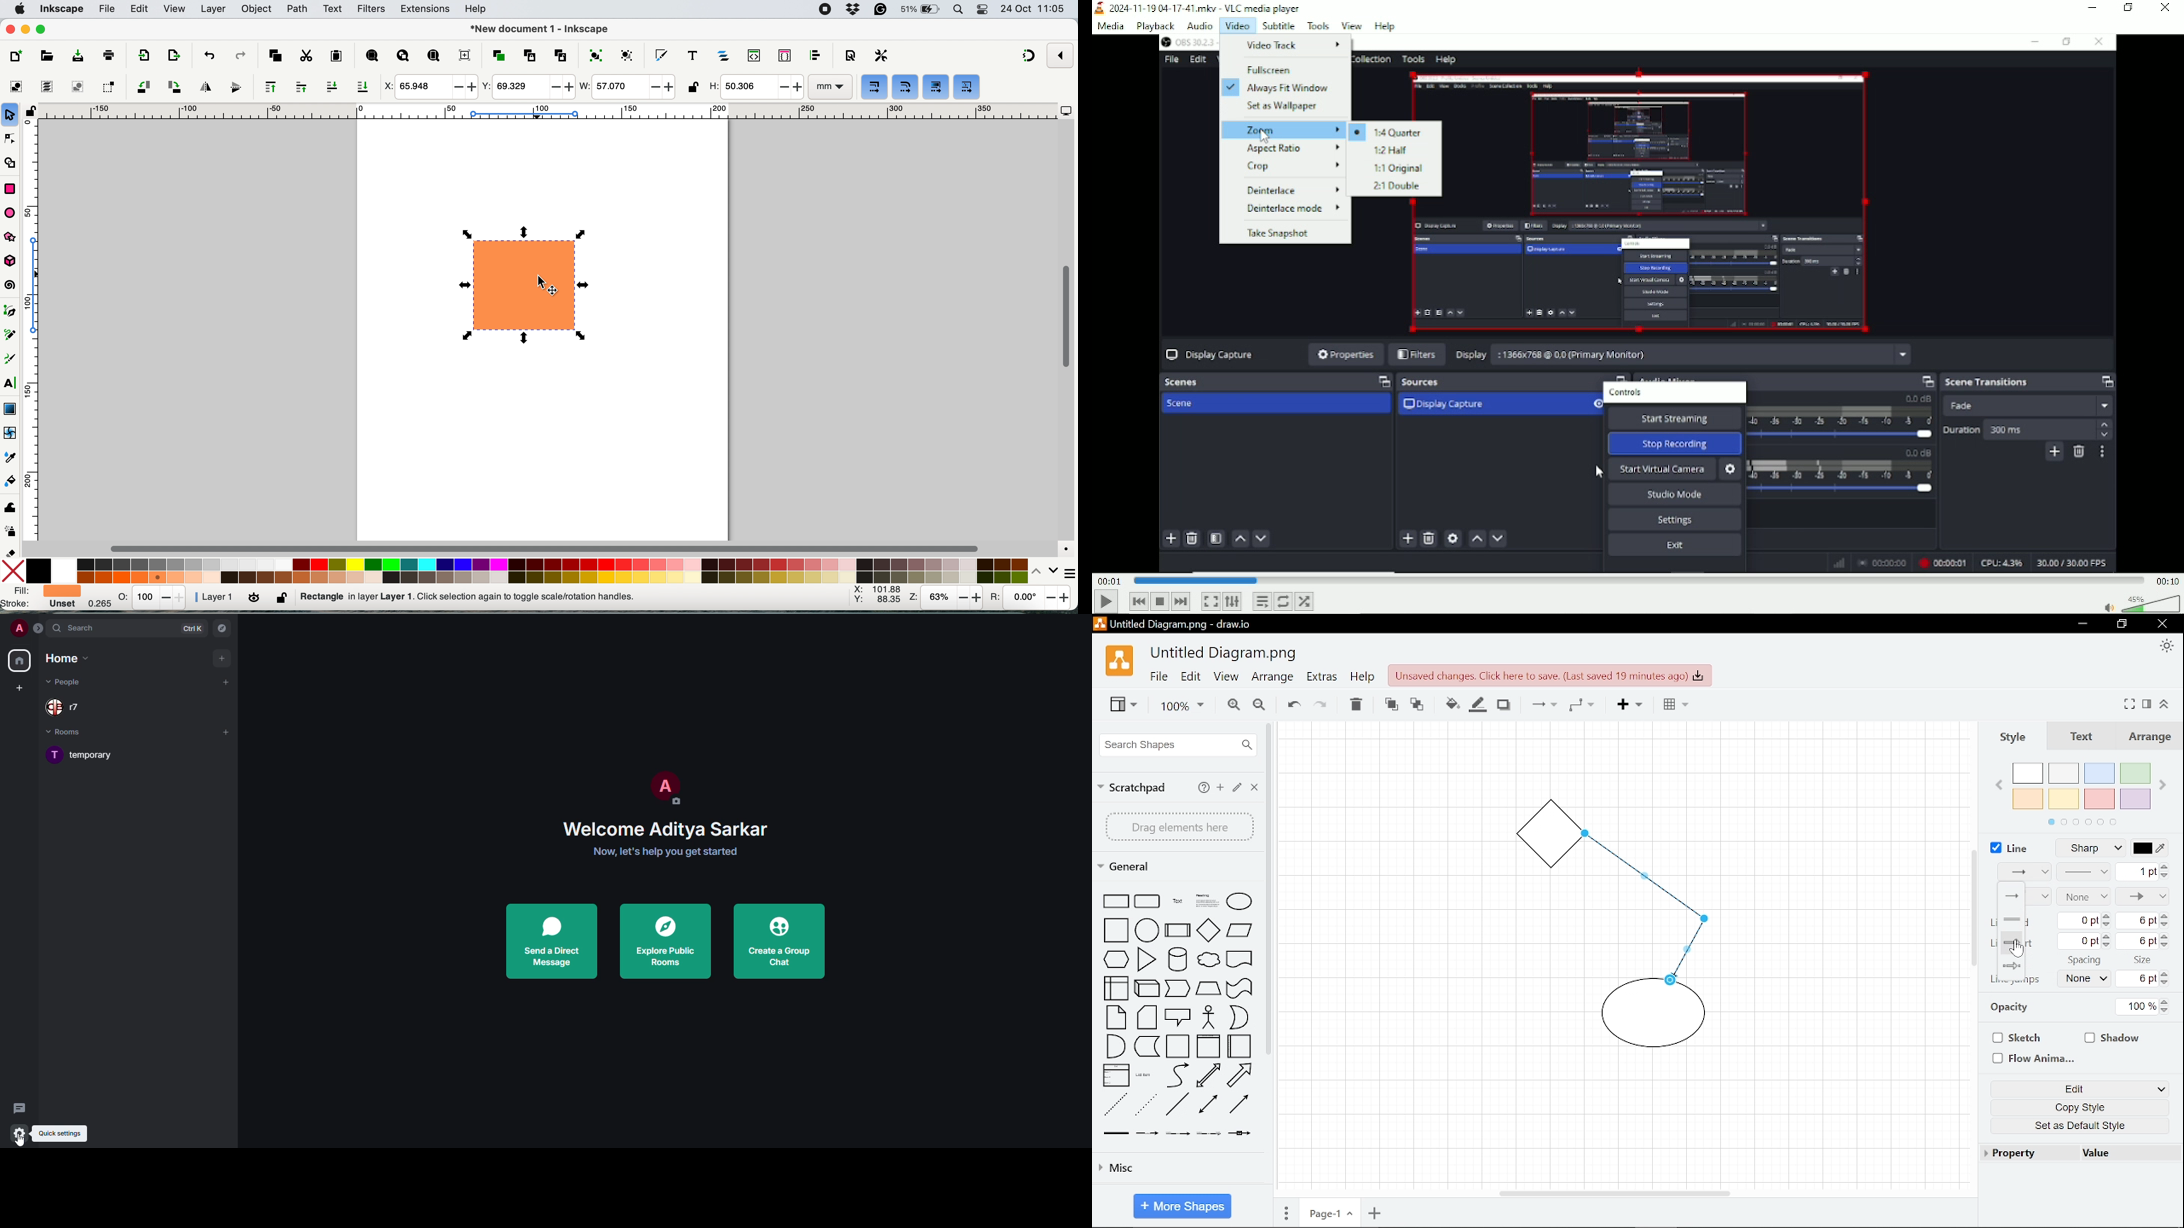 Image resolution: width=2184 pixels, height=1232 pixels. Describe the element at coordinates (1208, 901) in the screenshot. I see `shape` at that location.